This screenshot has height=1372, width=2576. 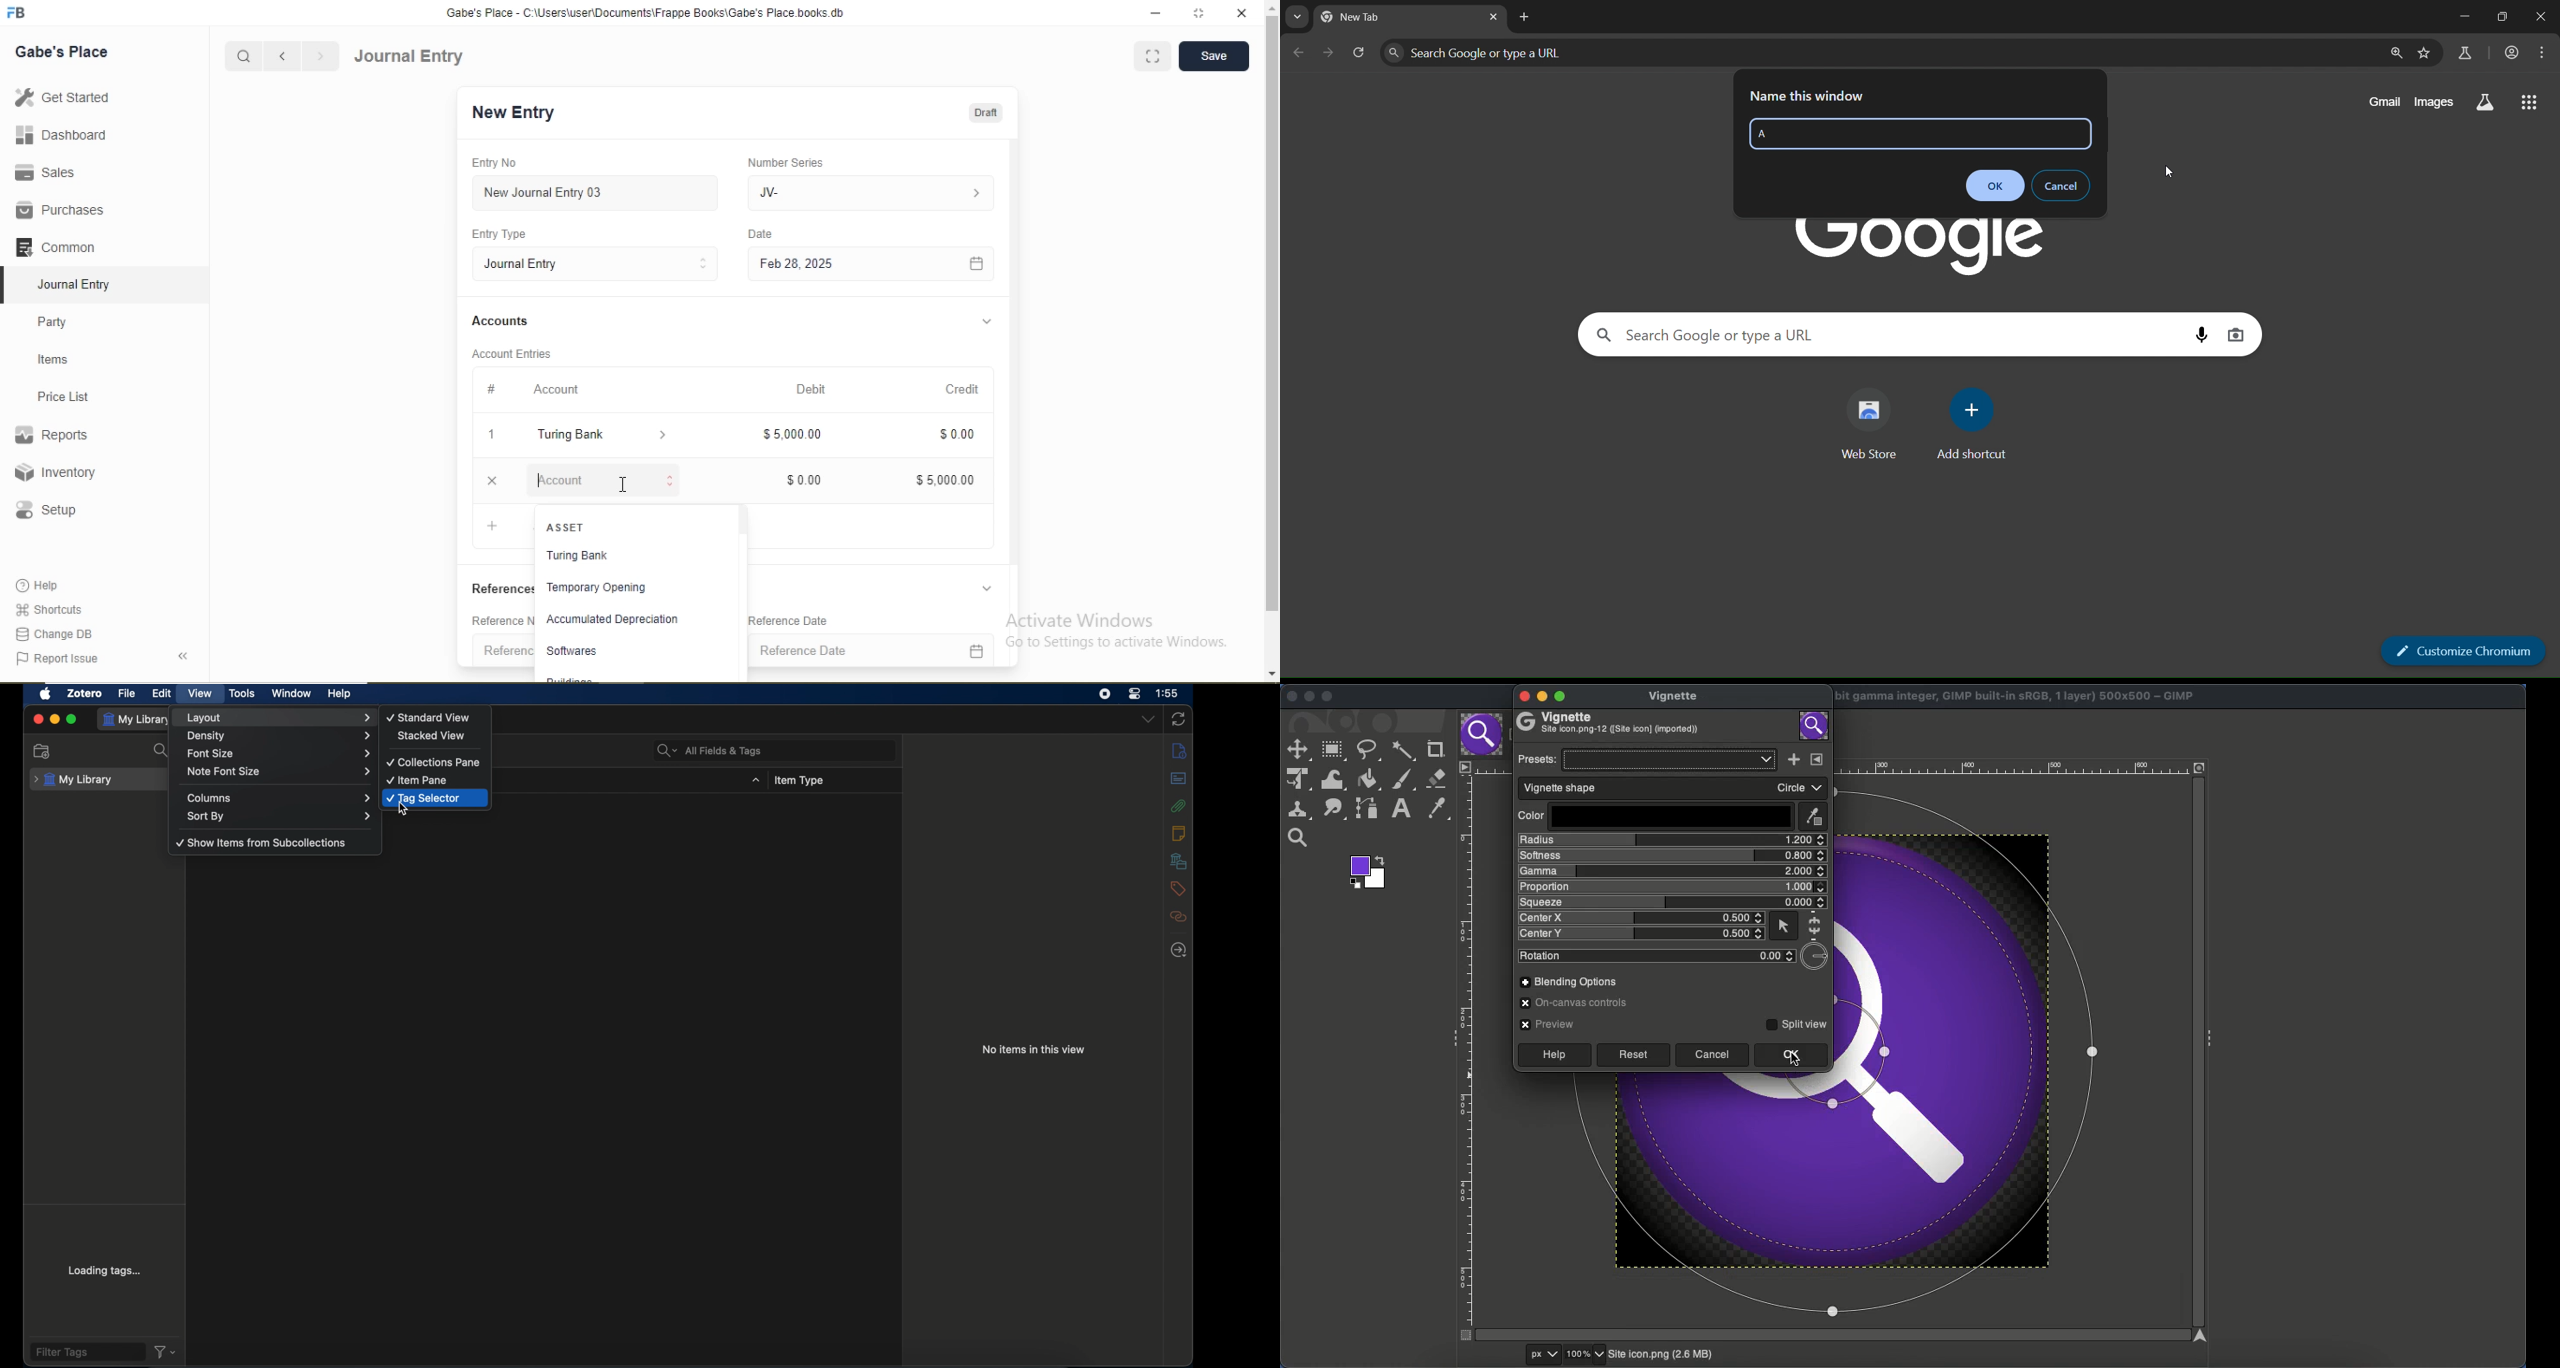 What do you see at coordinates (501, 589) in the screenshot?
I see `References` at bounding box center [501, 589].